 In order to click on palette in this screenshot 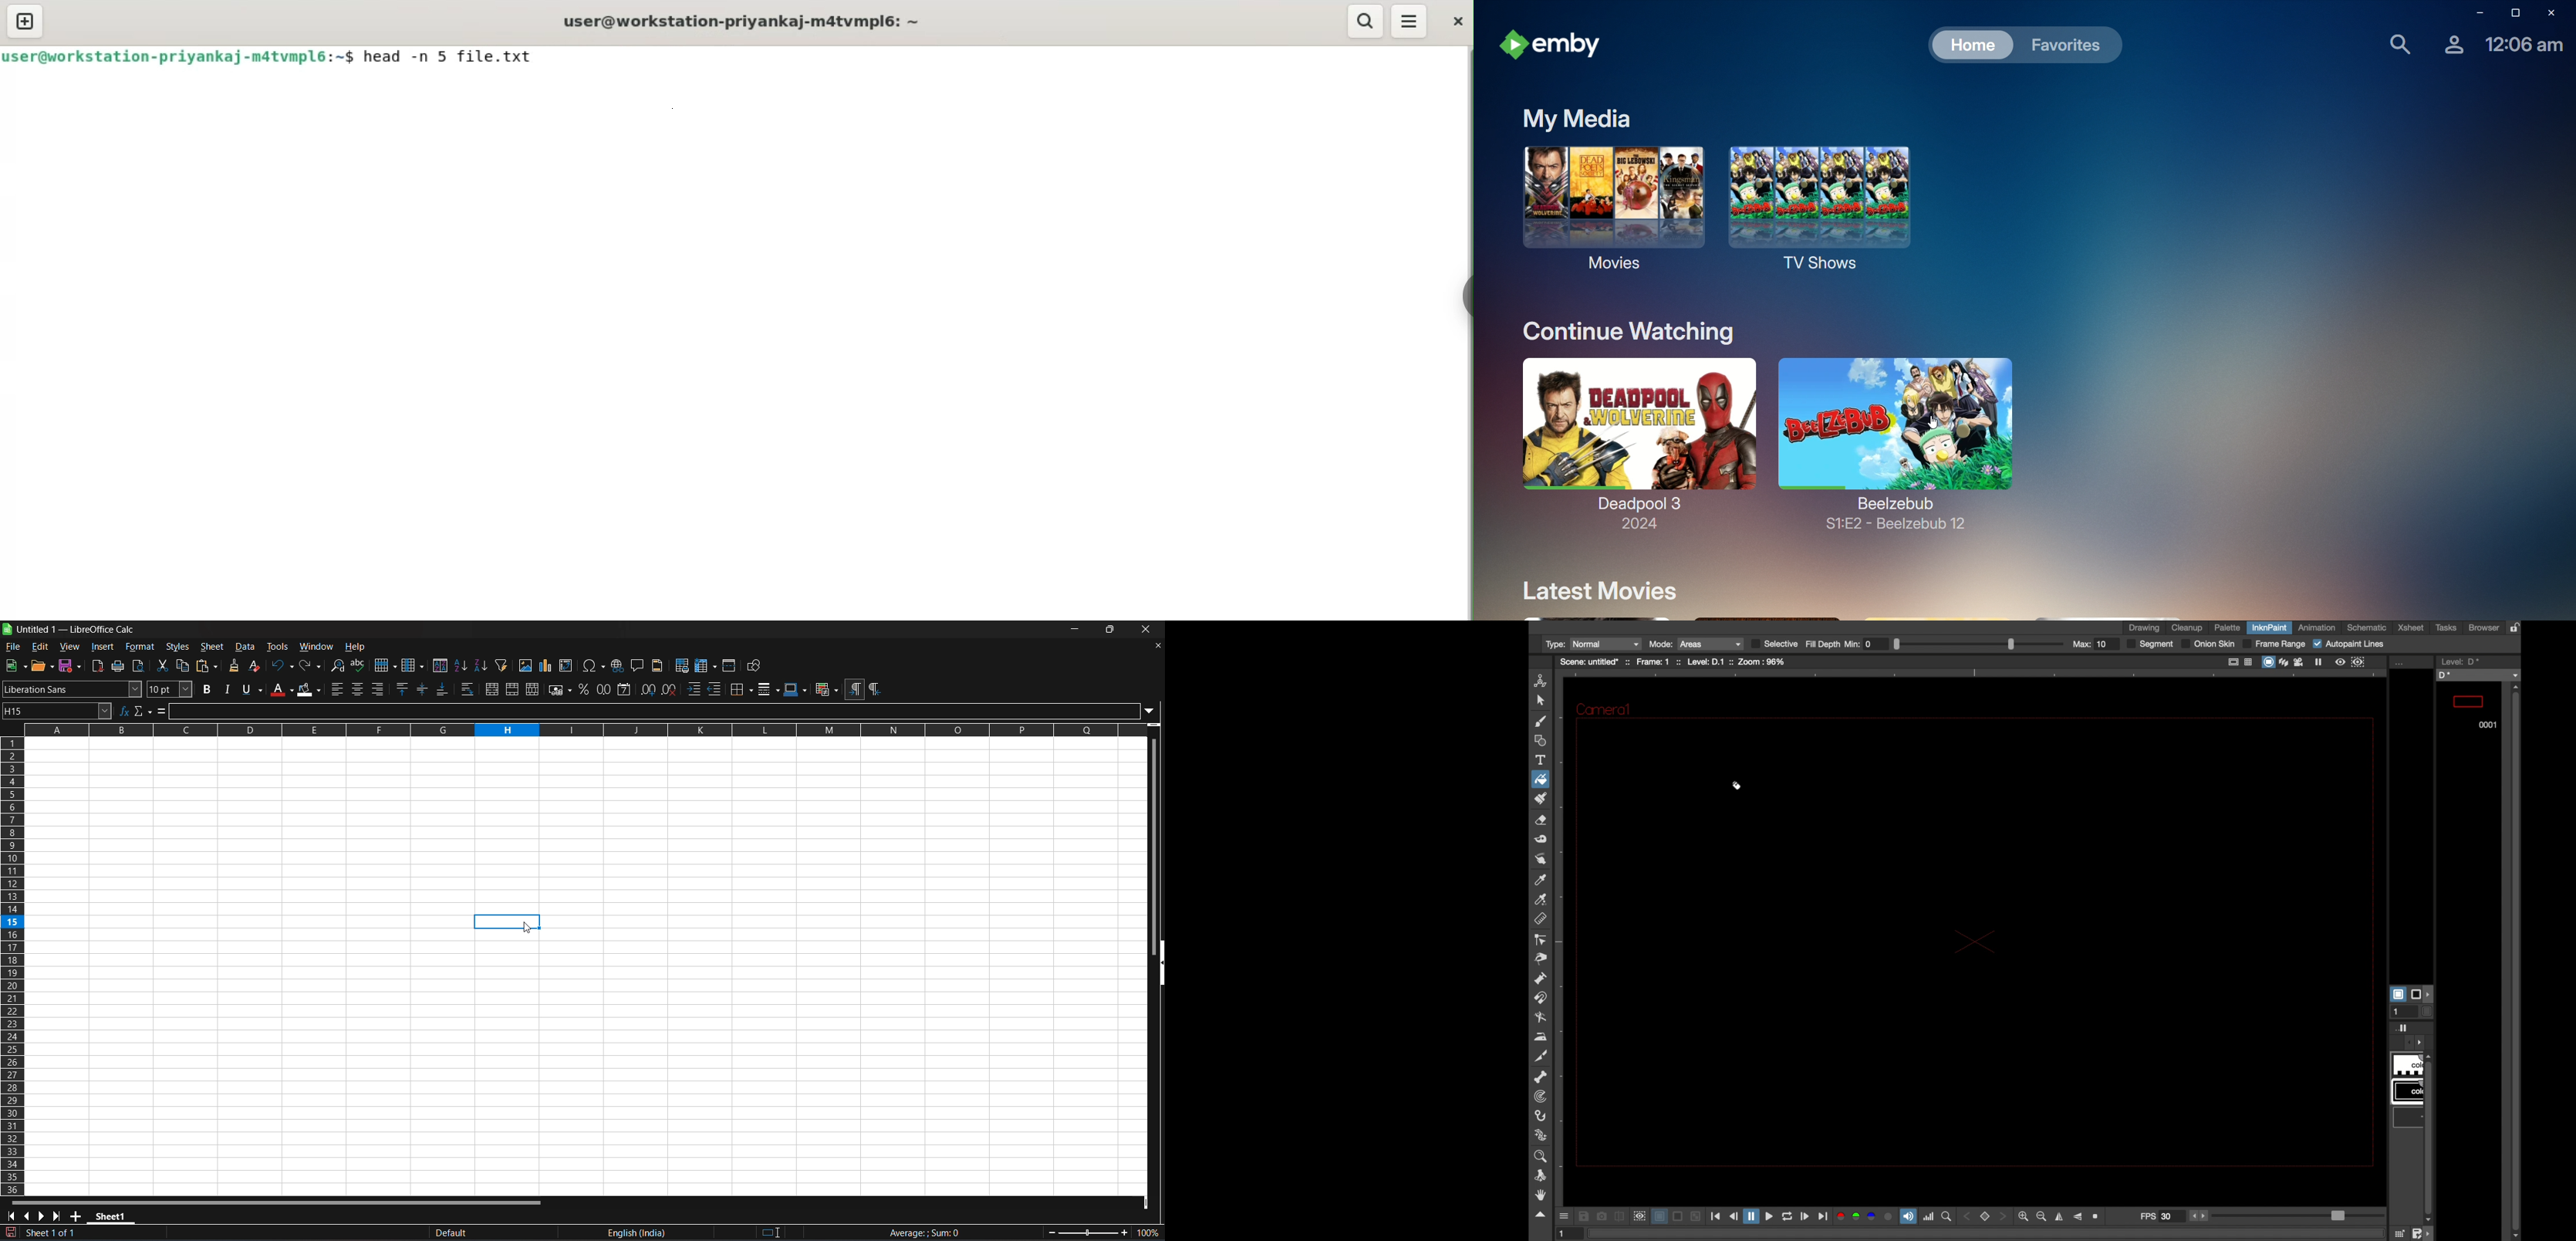, I will do `click(2228, 628)`.